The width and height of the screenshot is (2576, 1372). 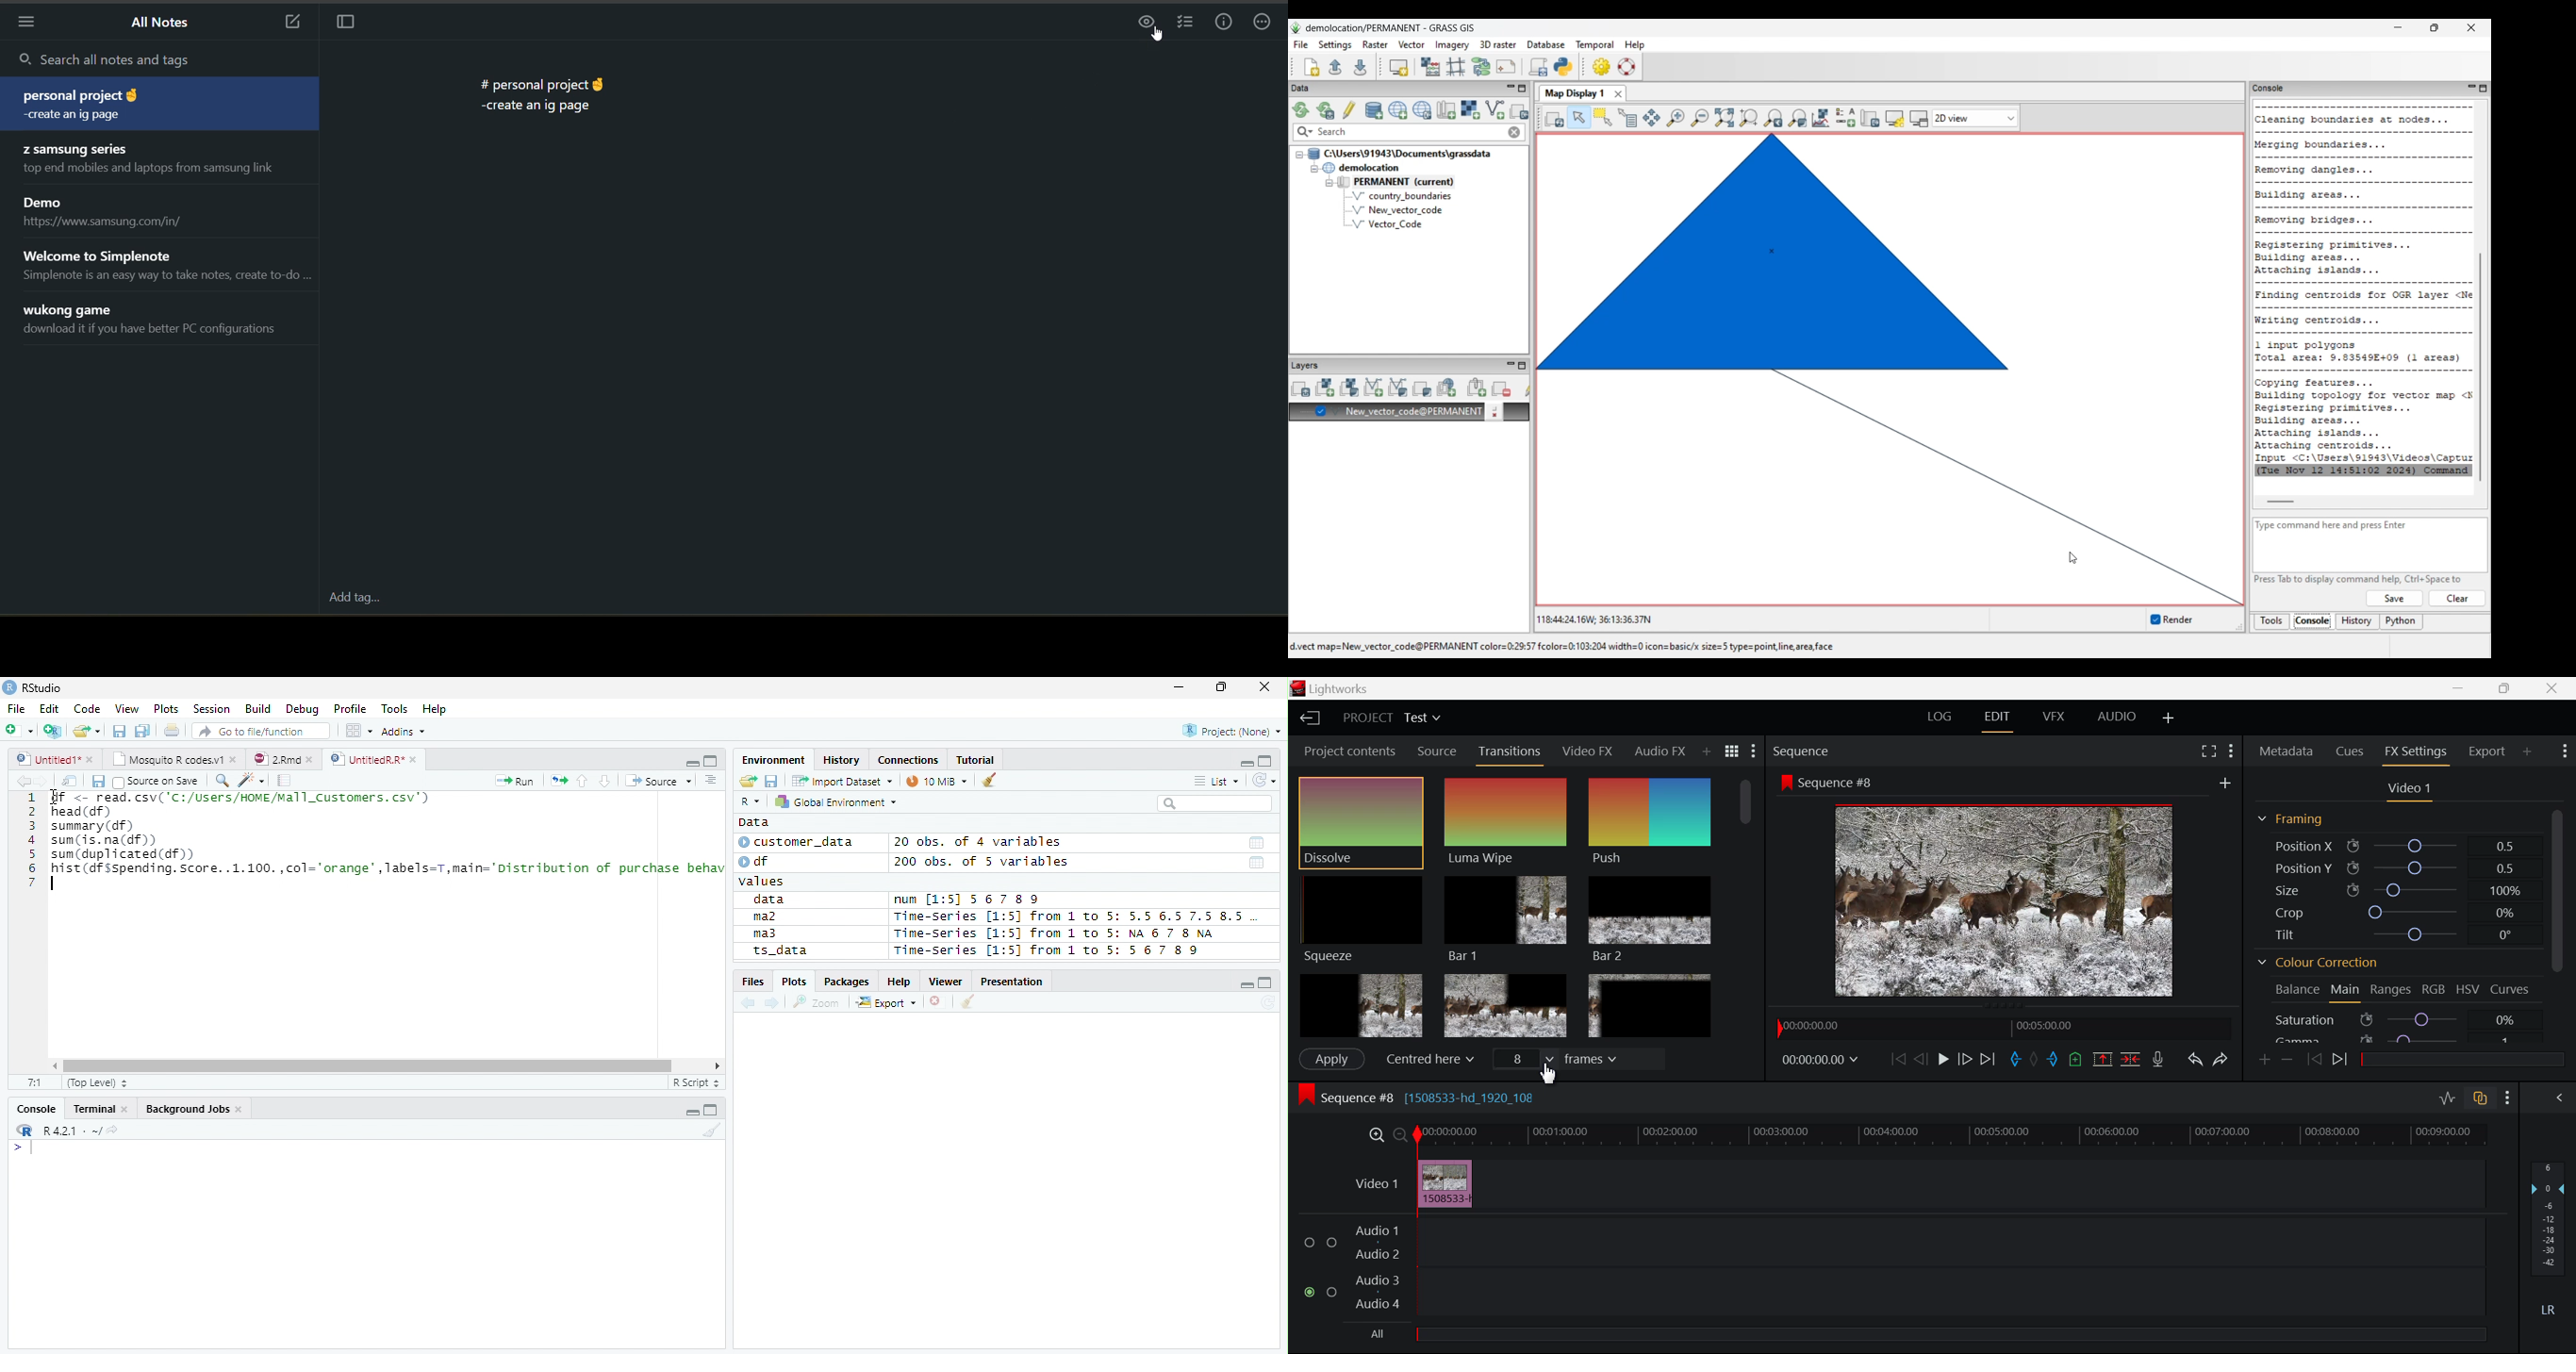 I want to click on Zoom, so click(x=817, y=1002).